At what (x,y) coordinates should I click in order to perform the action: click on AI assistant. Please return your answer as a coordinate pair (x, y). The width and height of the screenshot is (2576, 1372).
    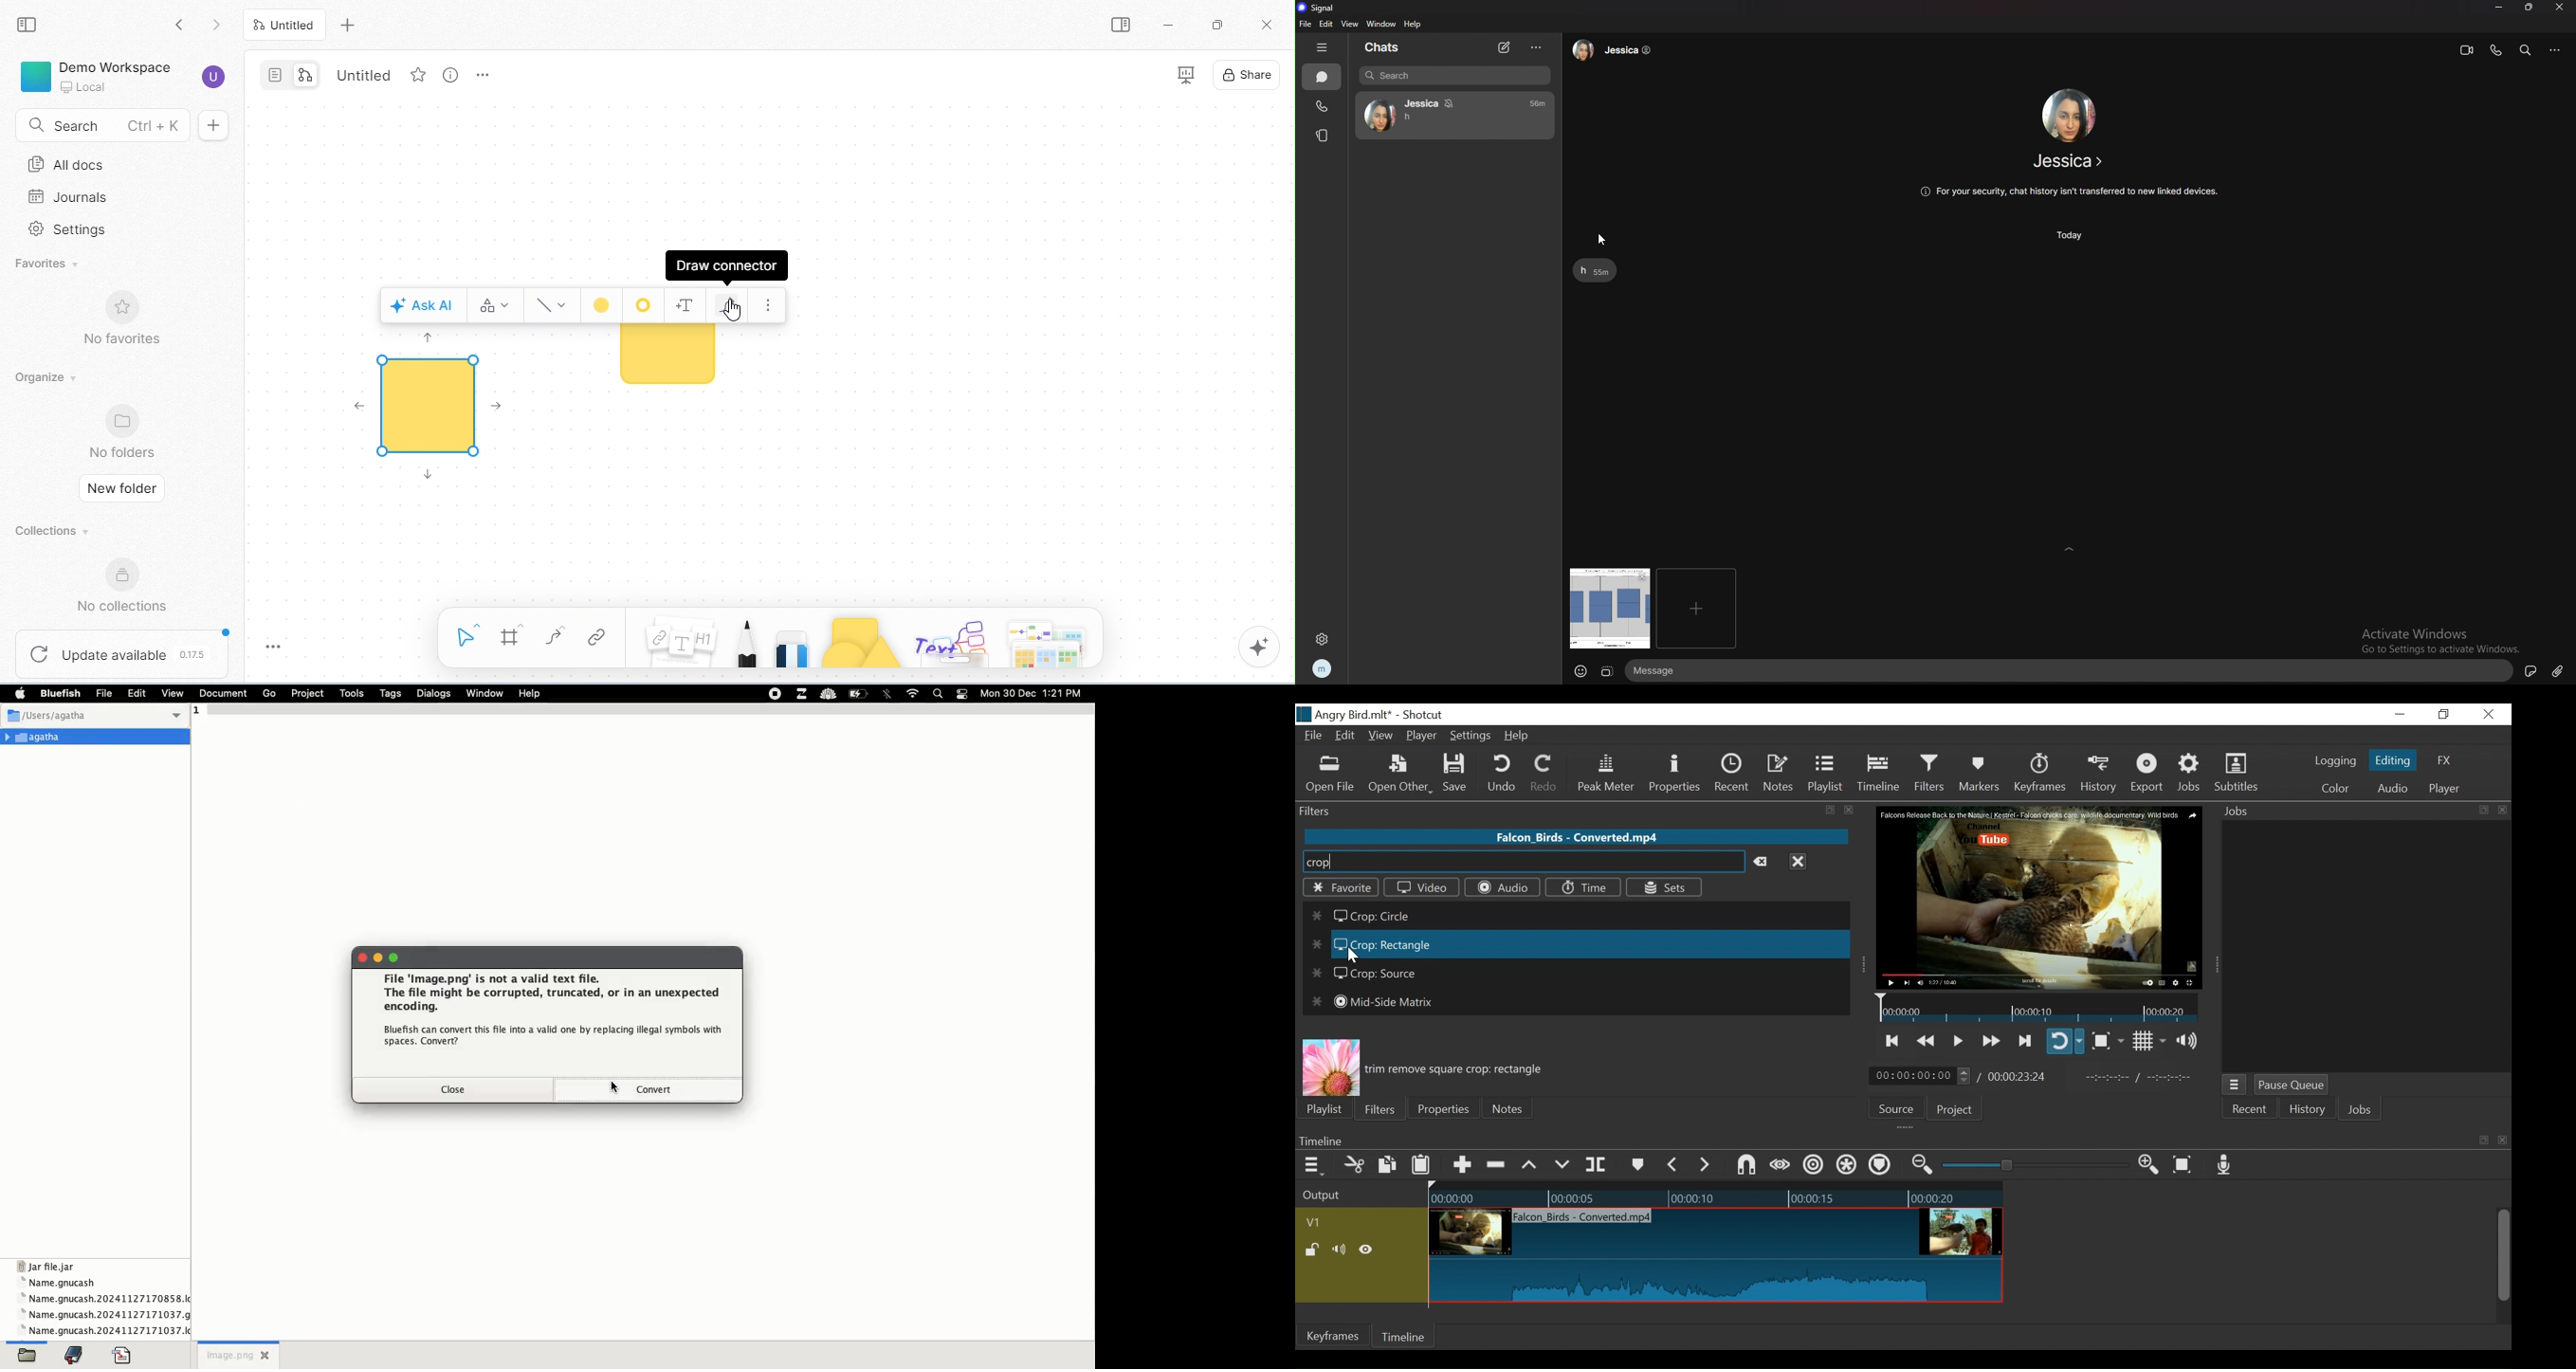
    Looking at the image, I should click on (1259, 646).